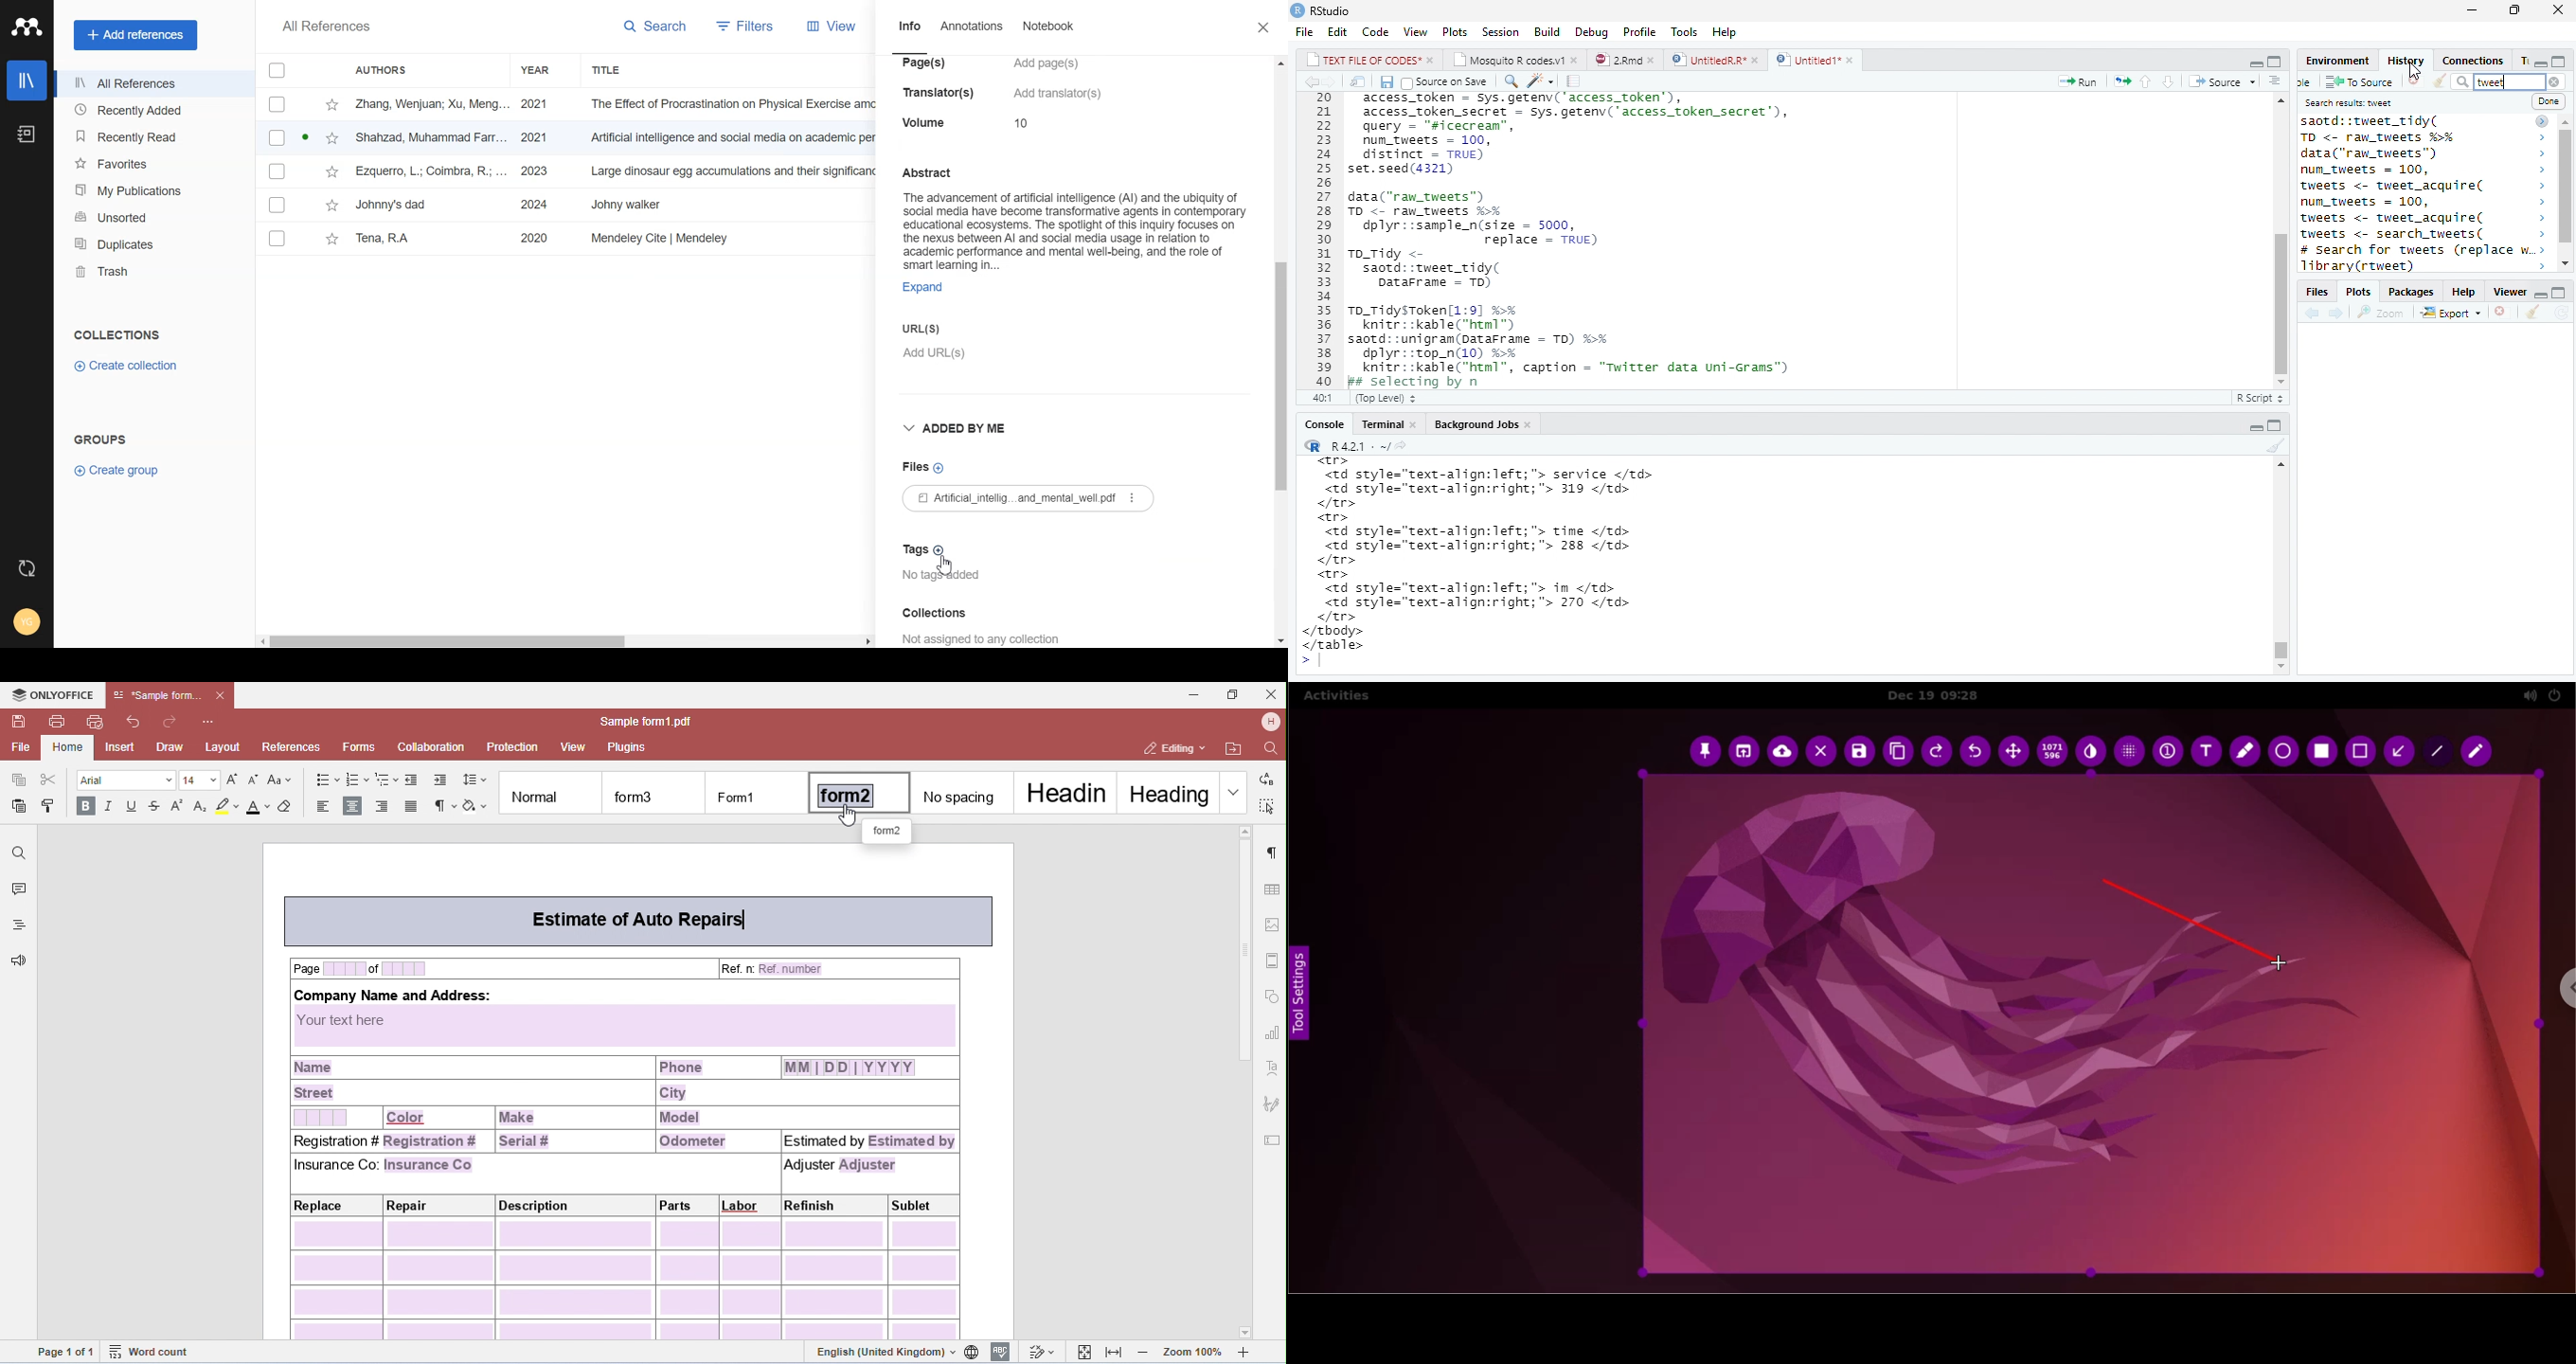  What do you see at coordinates (1318, 81) in the screenshot?
I see `go bckward` at bounding box center [1318, 81].